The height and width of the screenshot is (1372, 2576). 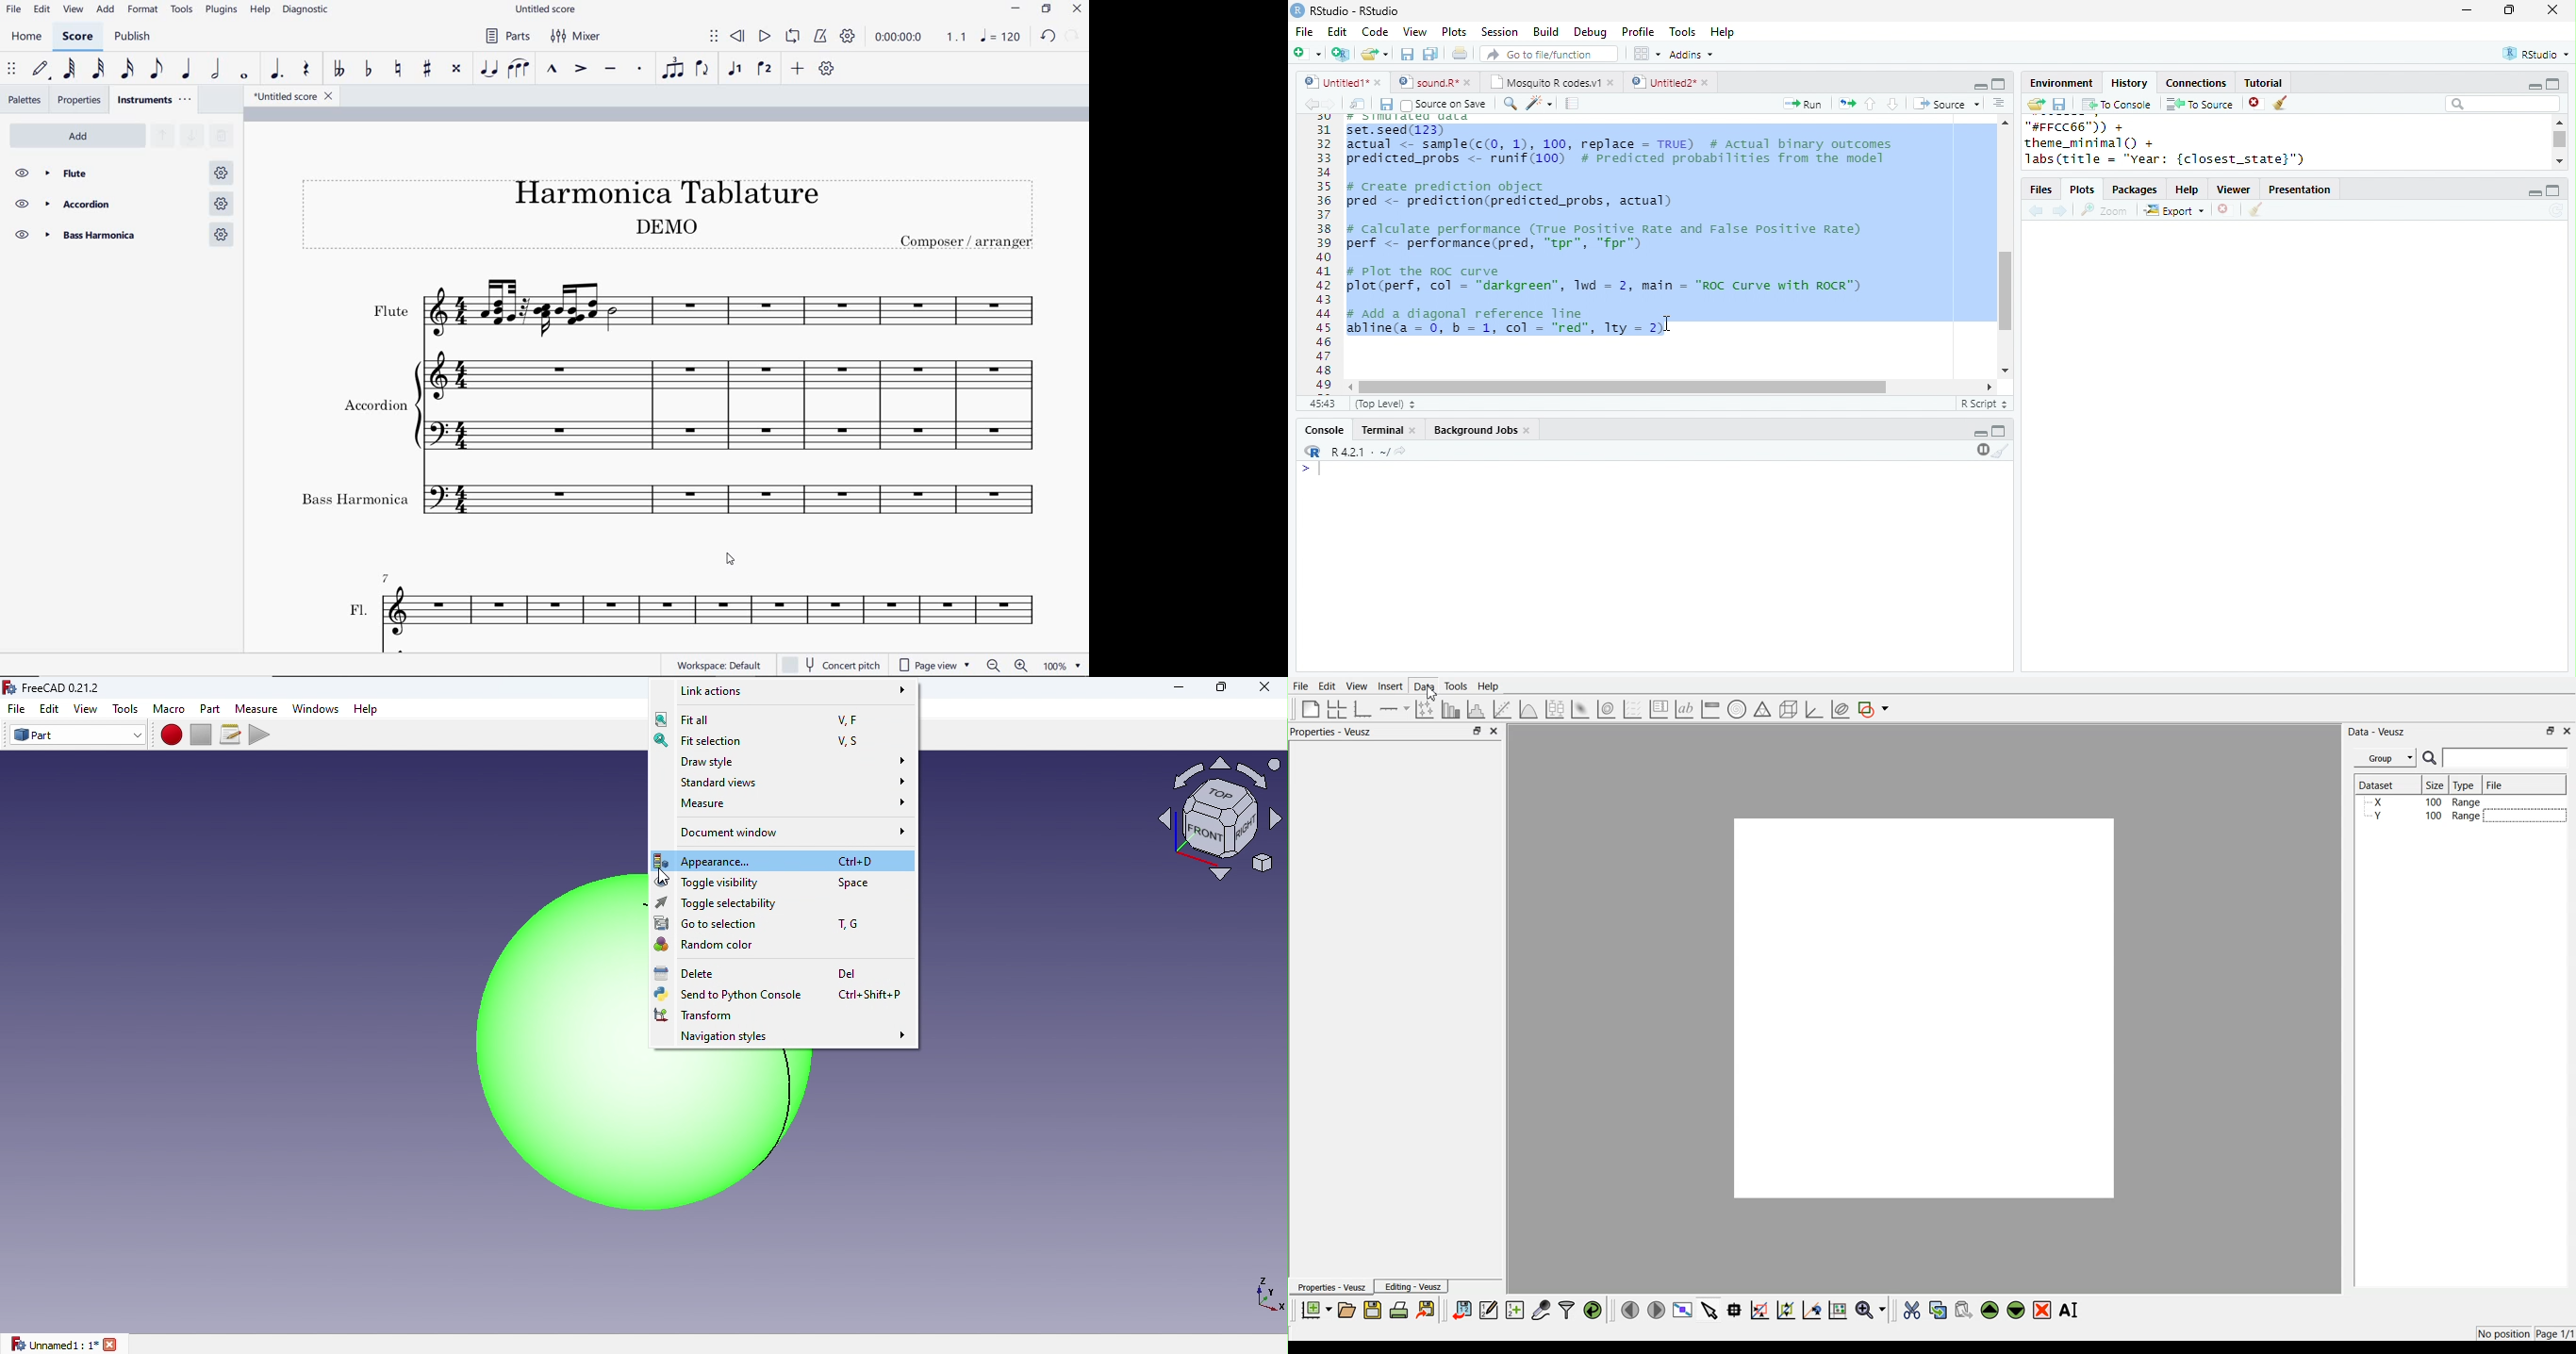 What do you see at coordinates (1329, 104) in the screenshot?
I see `forward` at bounding box center [1329, 104].